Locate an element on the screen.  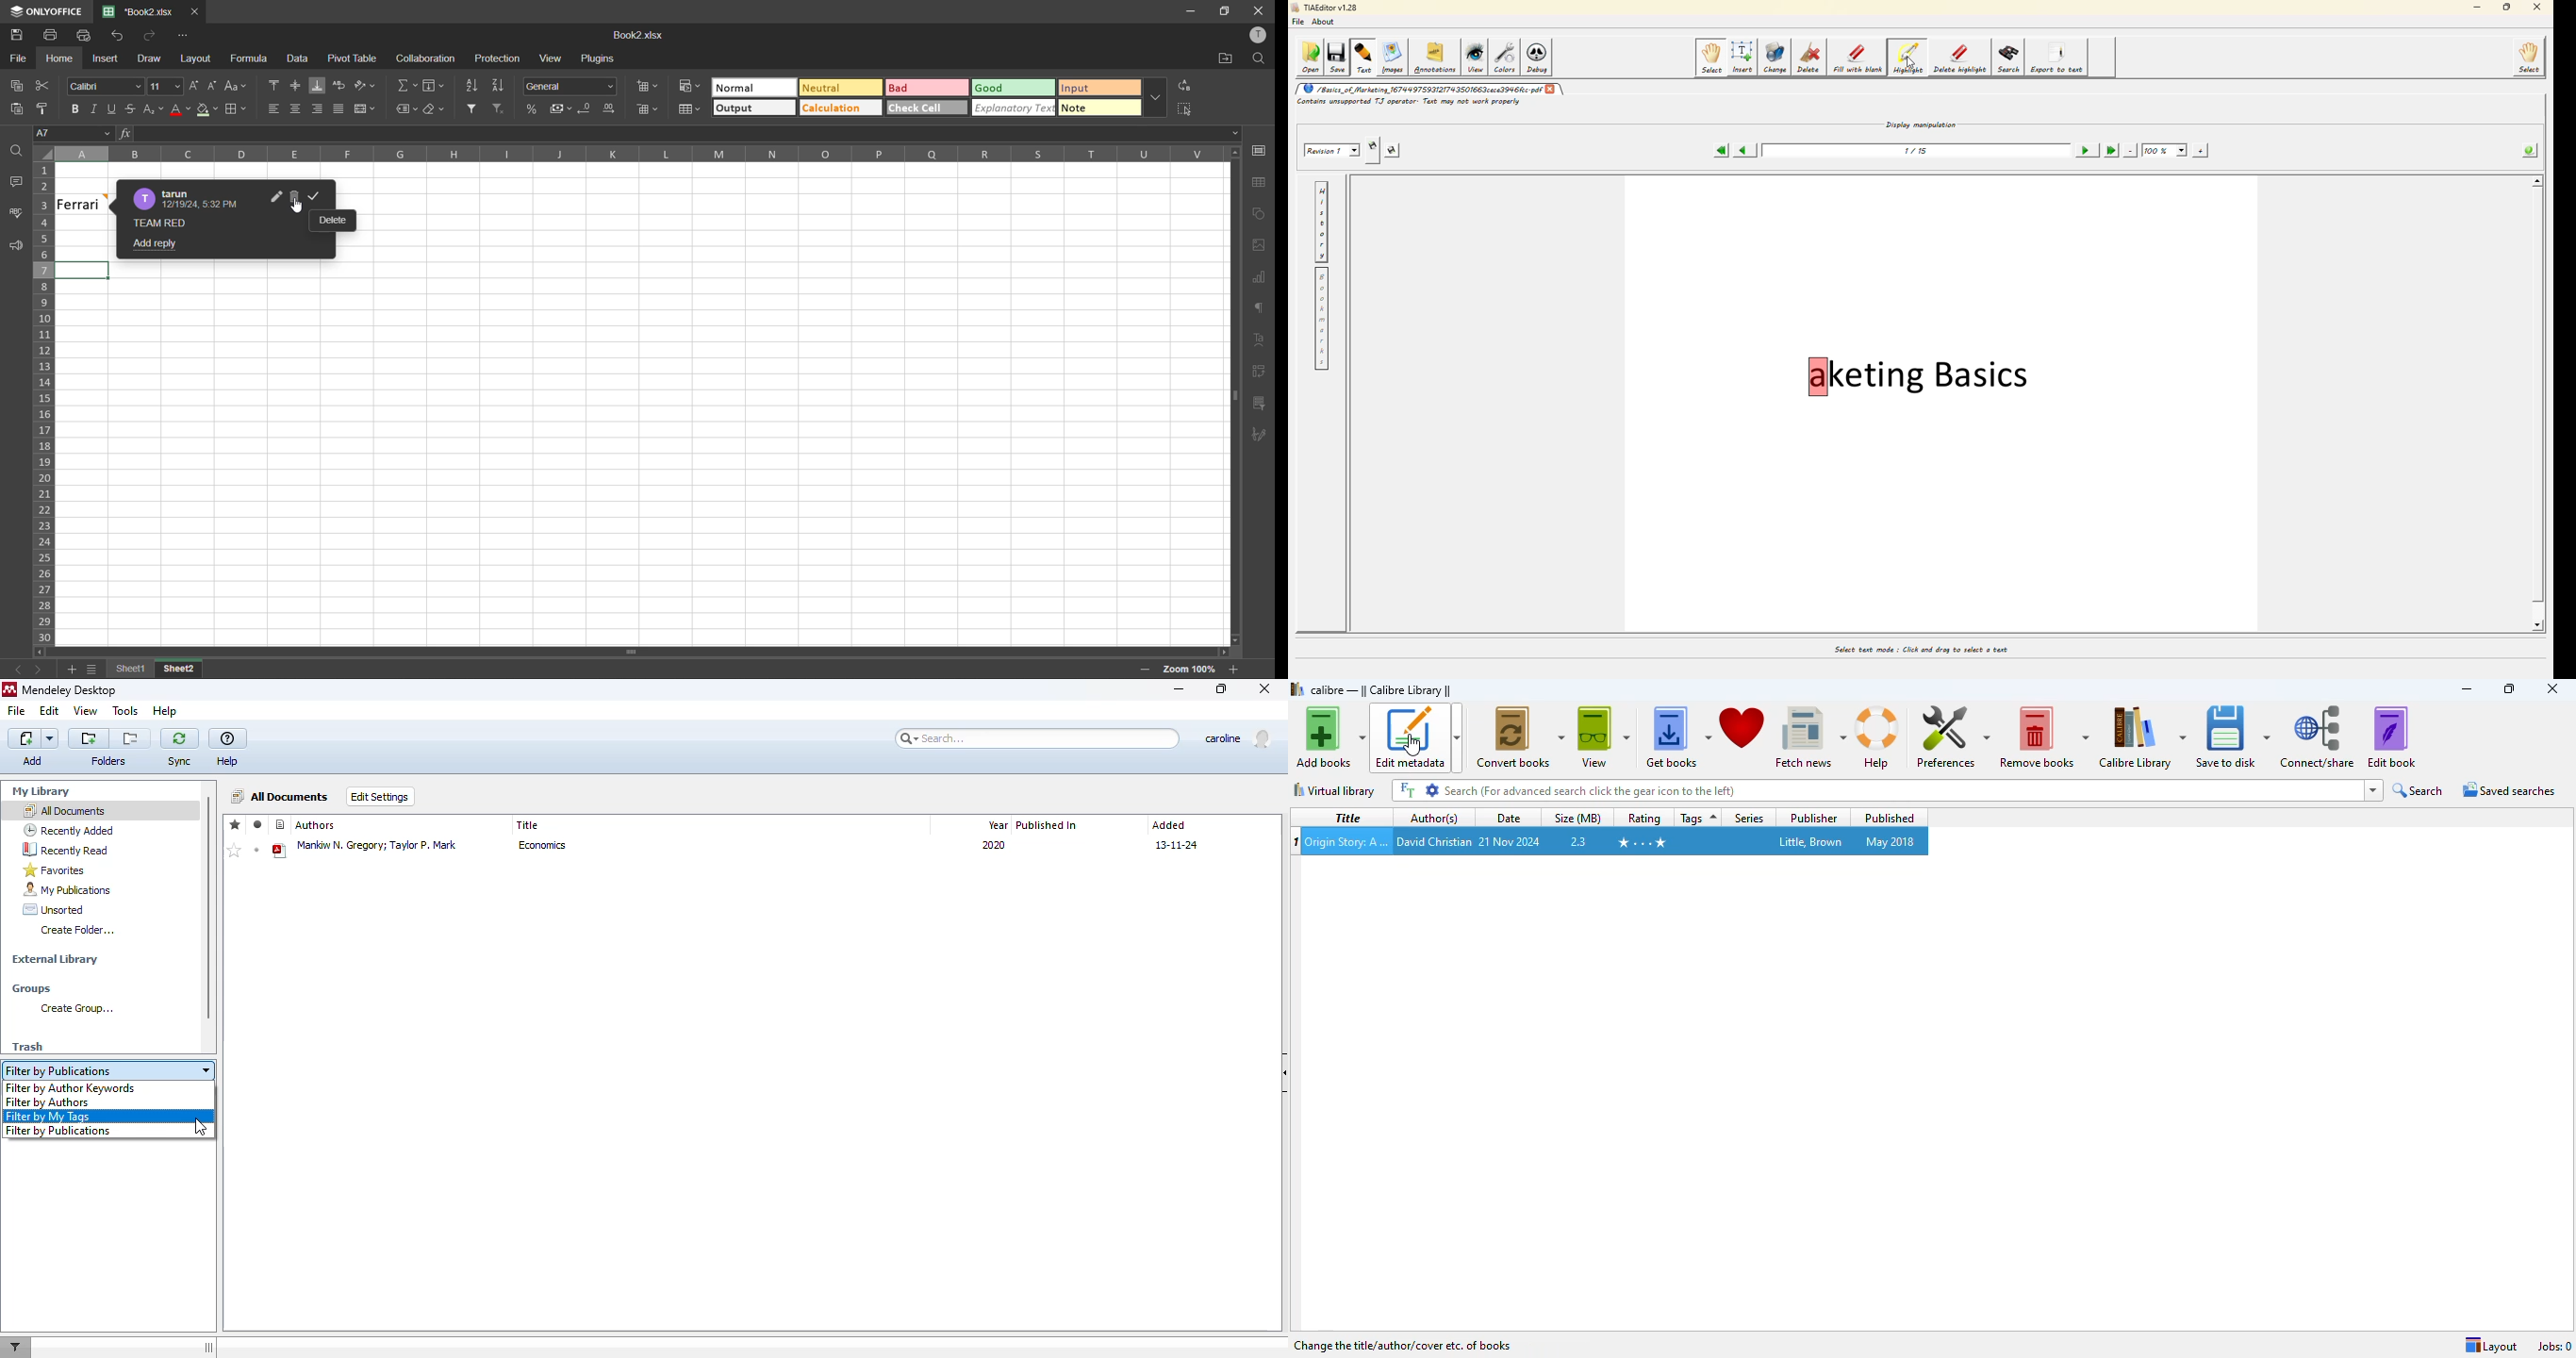
create a new folder is located at coordinates (89, 738).